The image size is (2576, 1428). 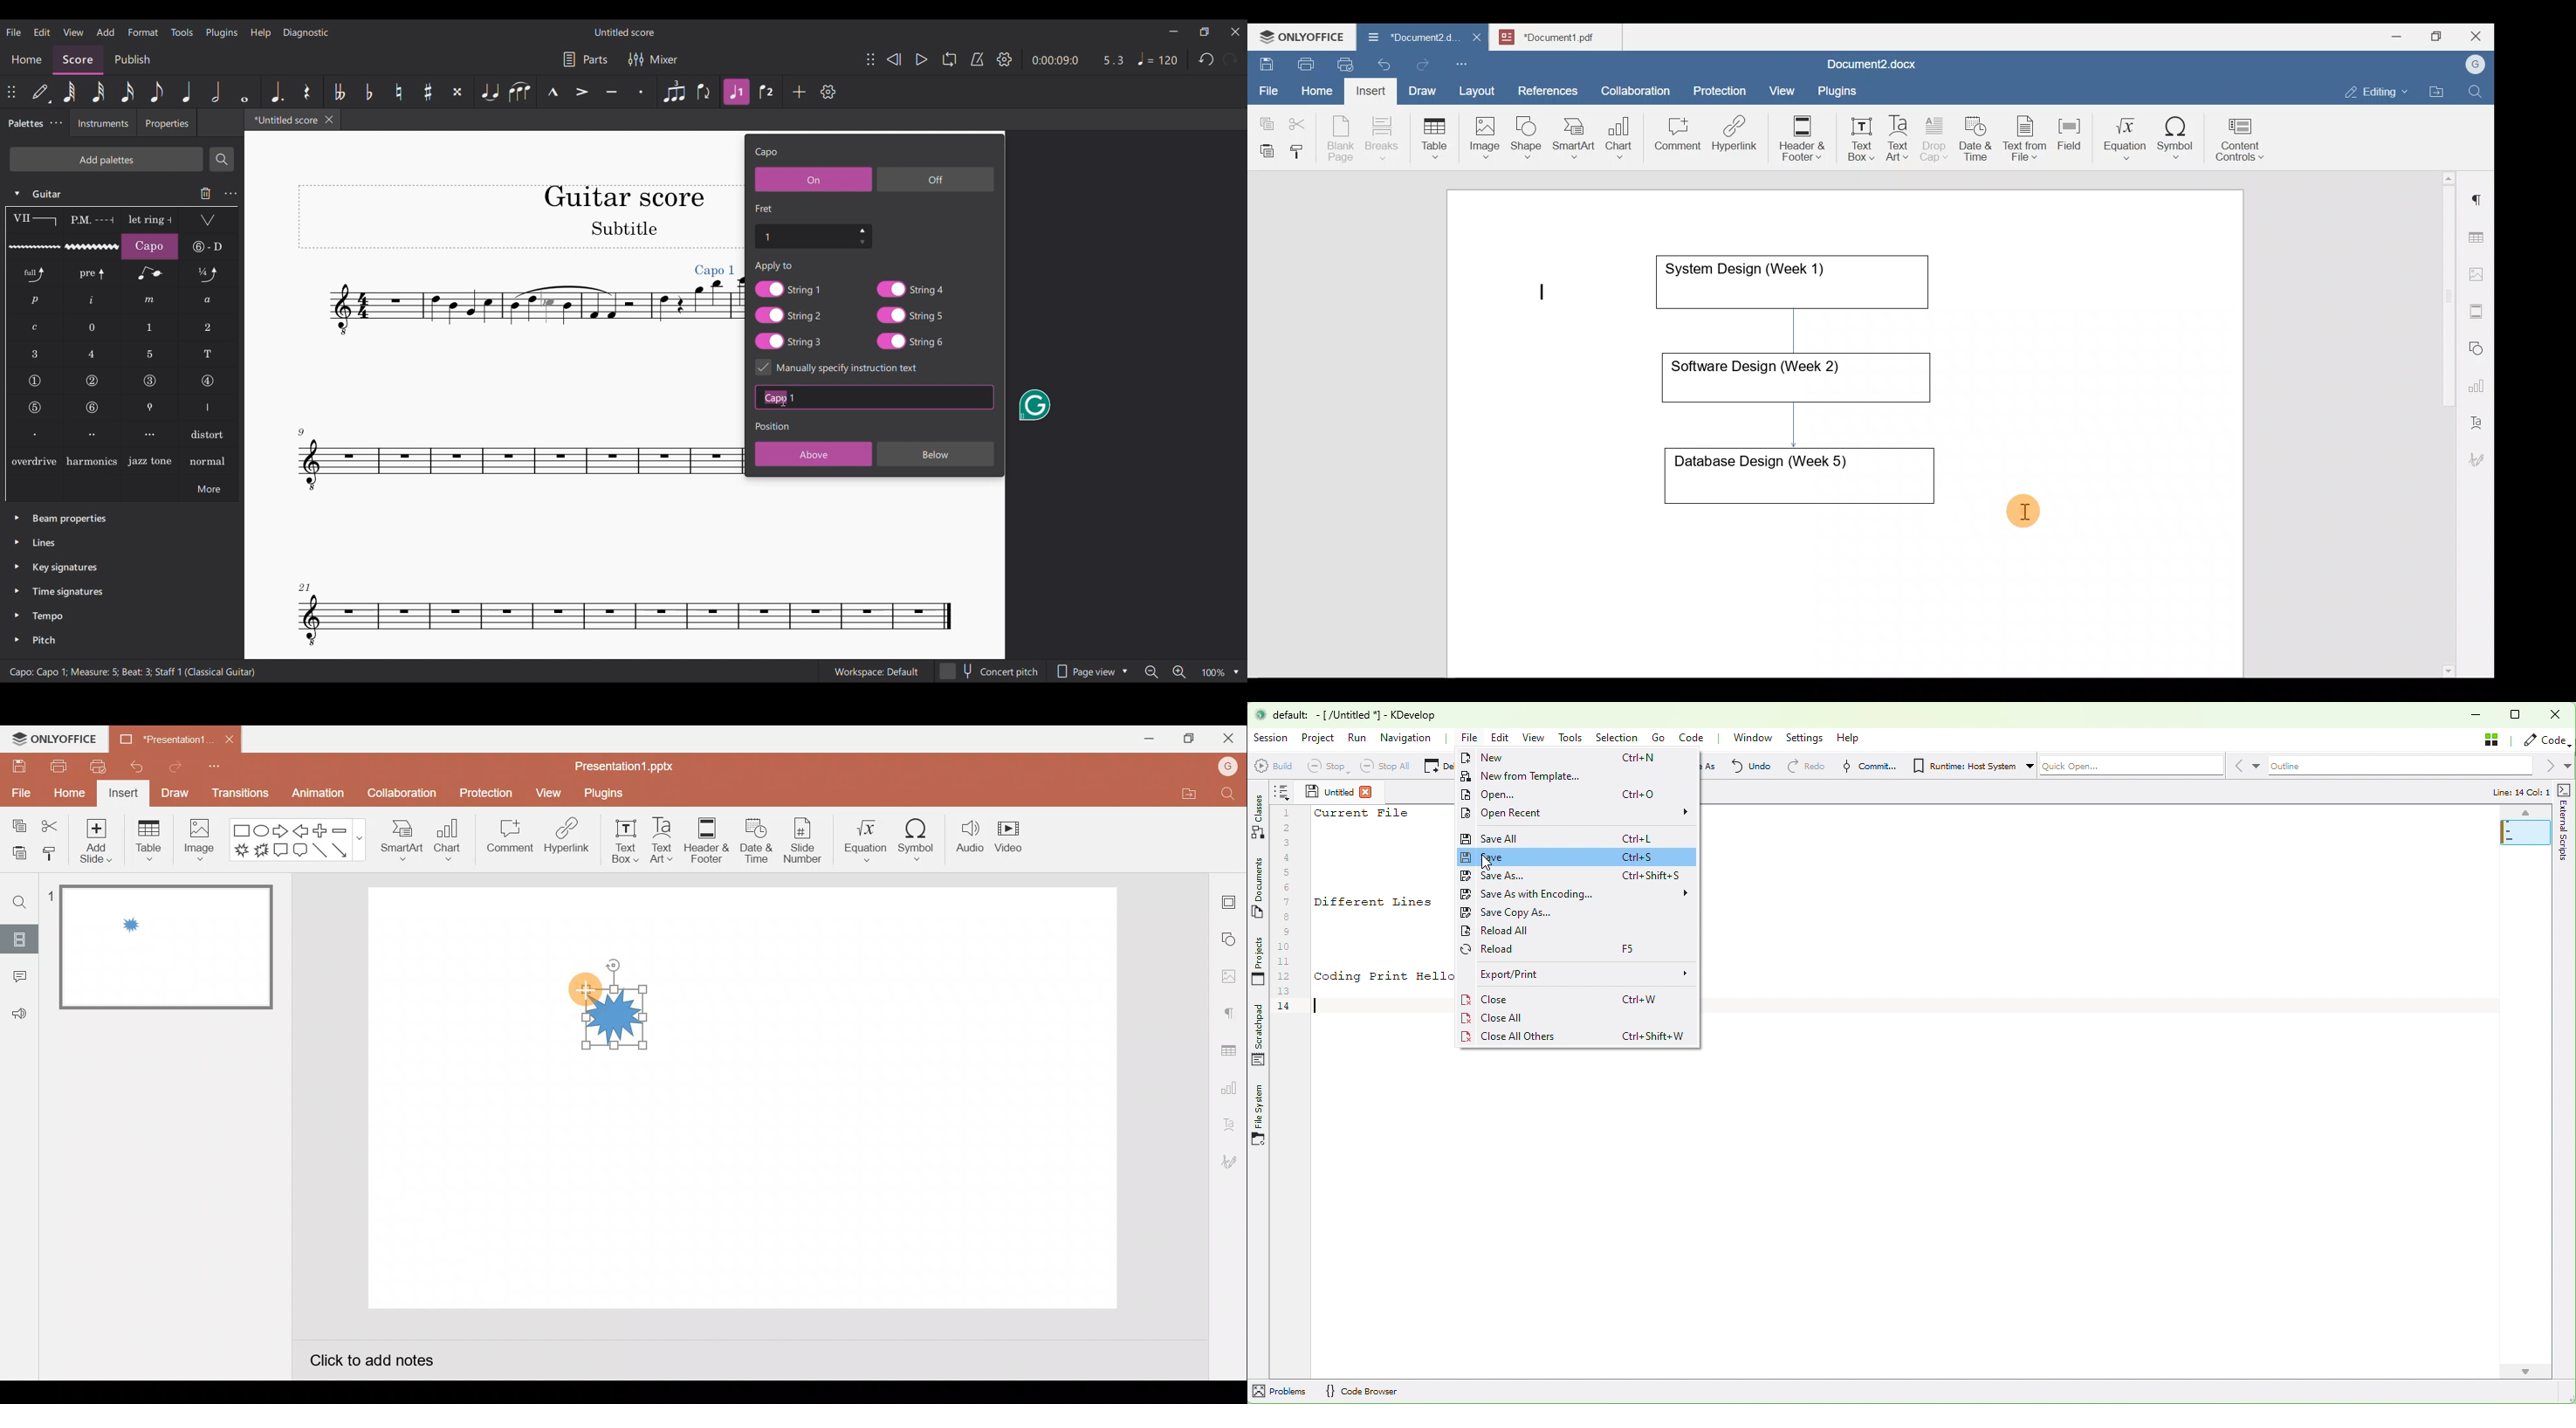 I want to click on Drop cap, so click(x=1937, y=137).